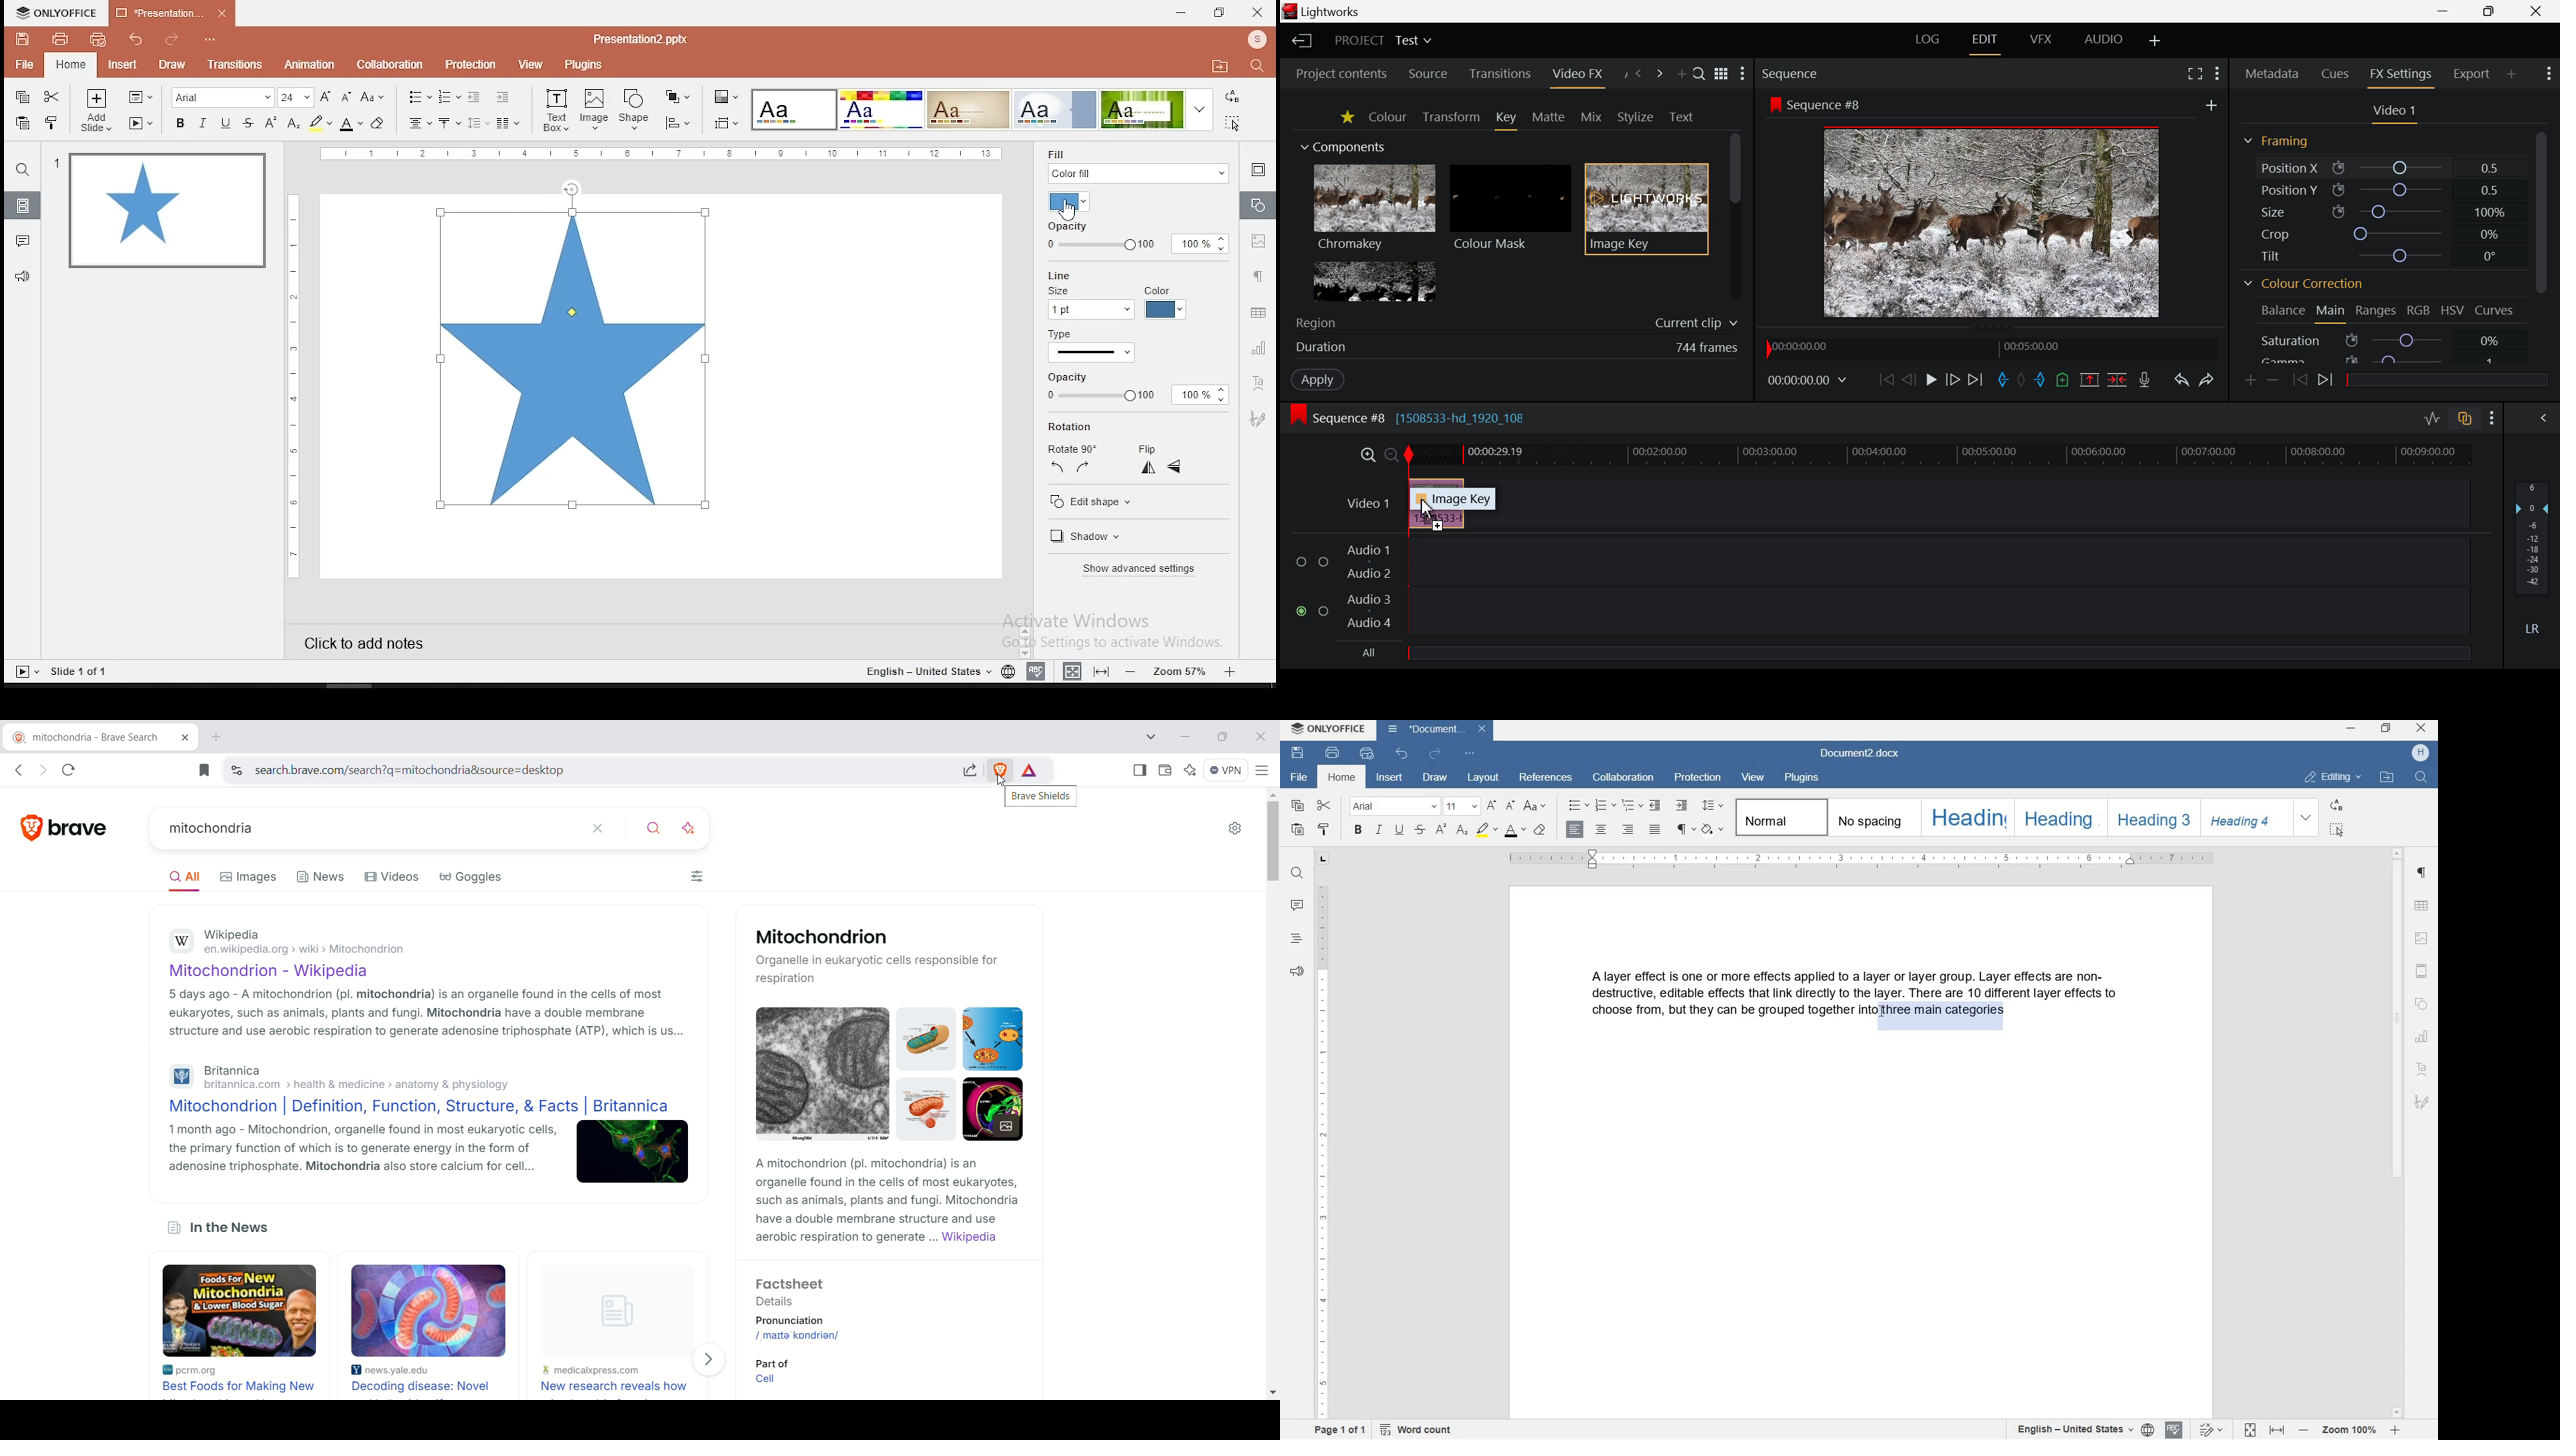 Image resolution: width=2576 pixels, height=1456 pixels. What do you see at coordinates (2307, 284) in the screenshot?
I see `Colour Correction` at bounding box center [2307, 284].